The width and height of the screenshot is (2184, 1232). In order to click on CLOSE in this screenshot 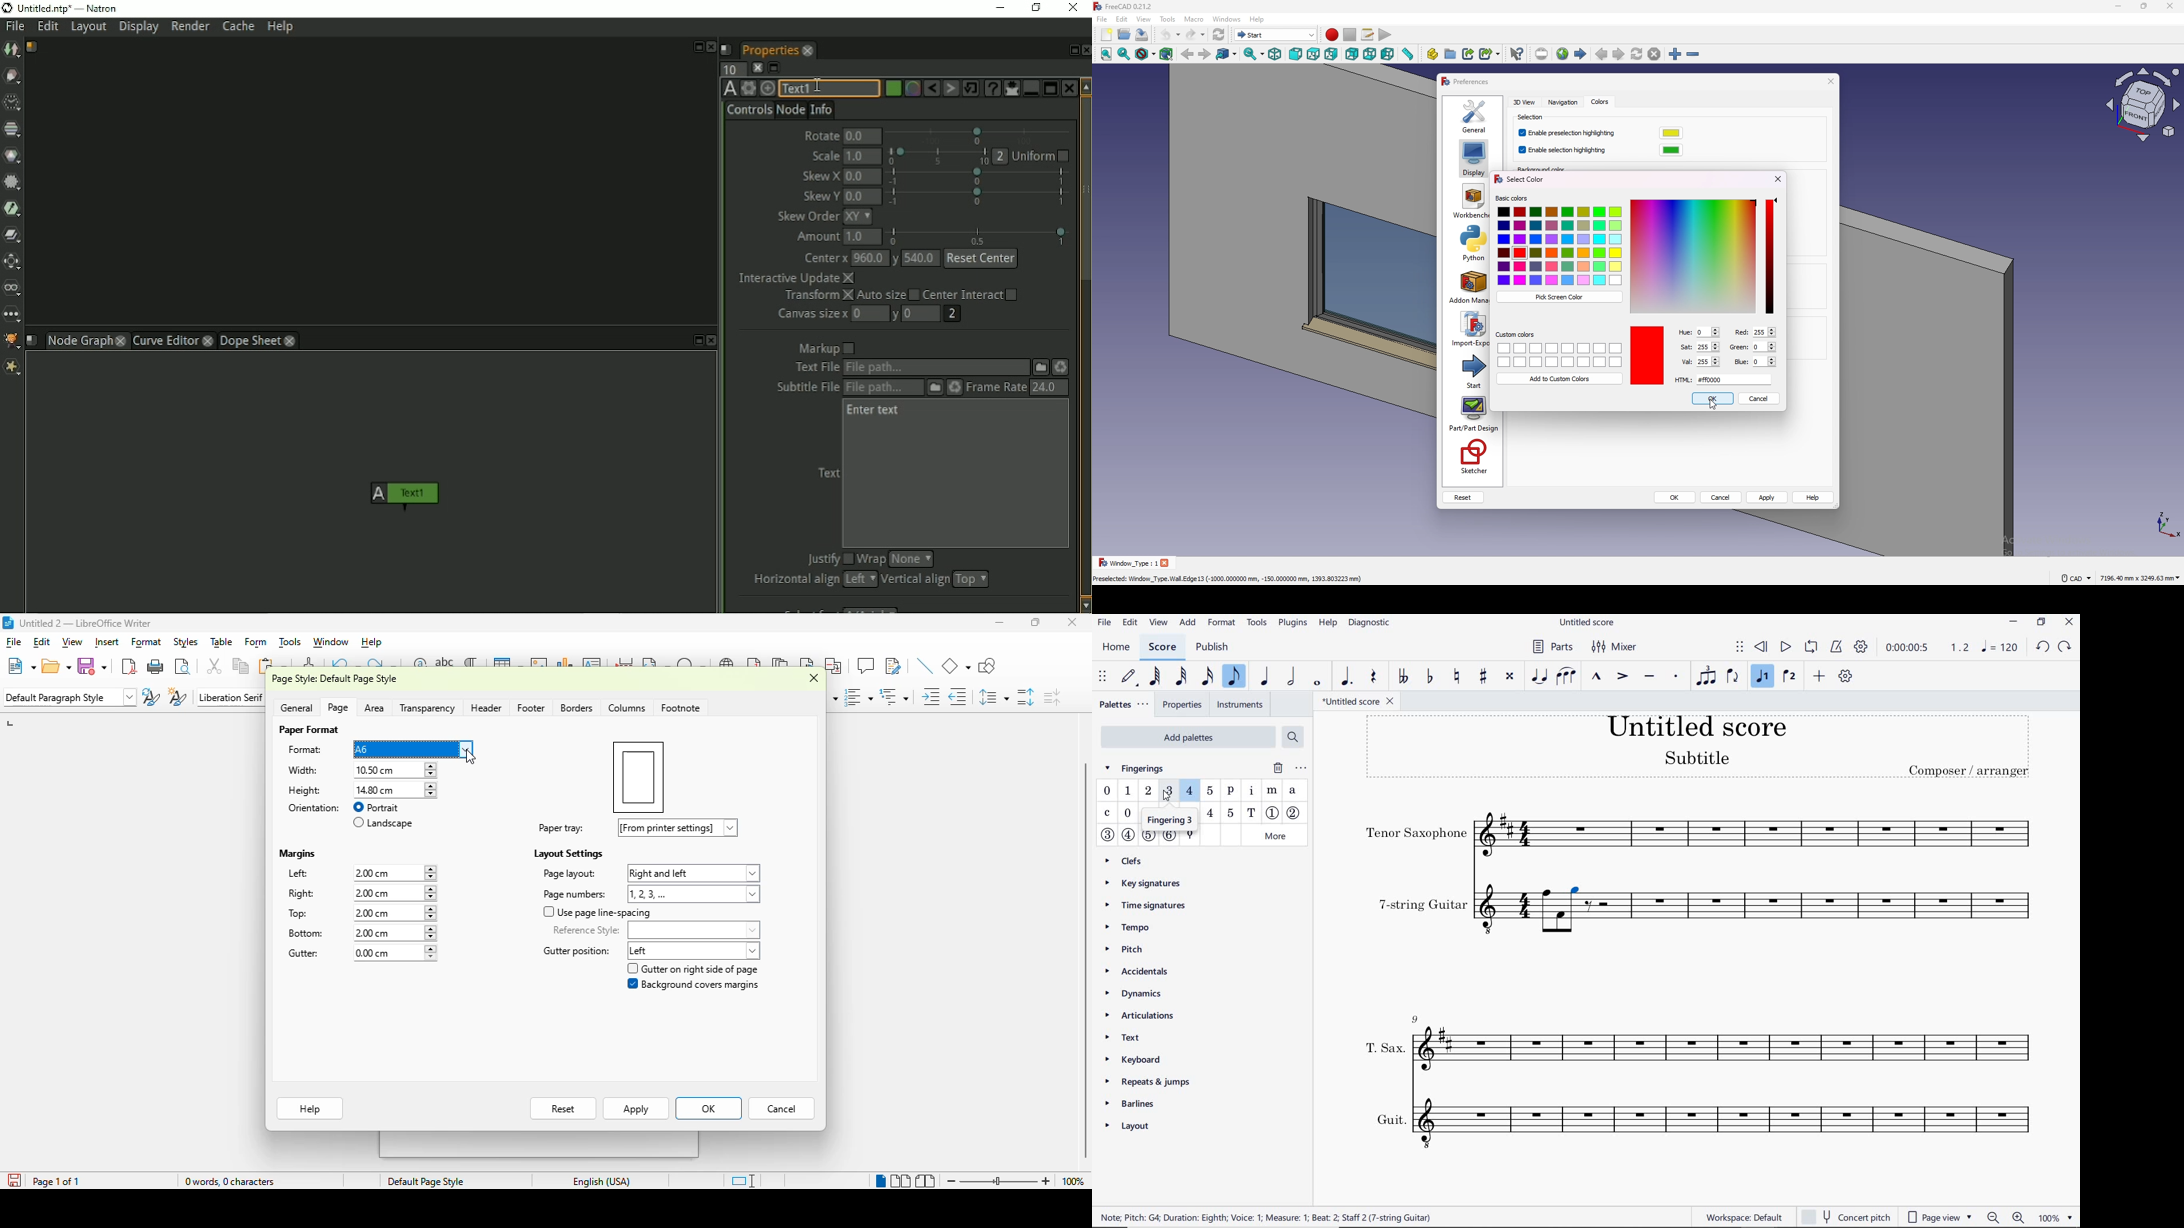, I will do `click(2068, 622)`.